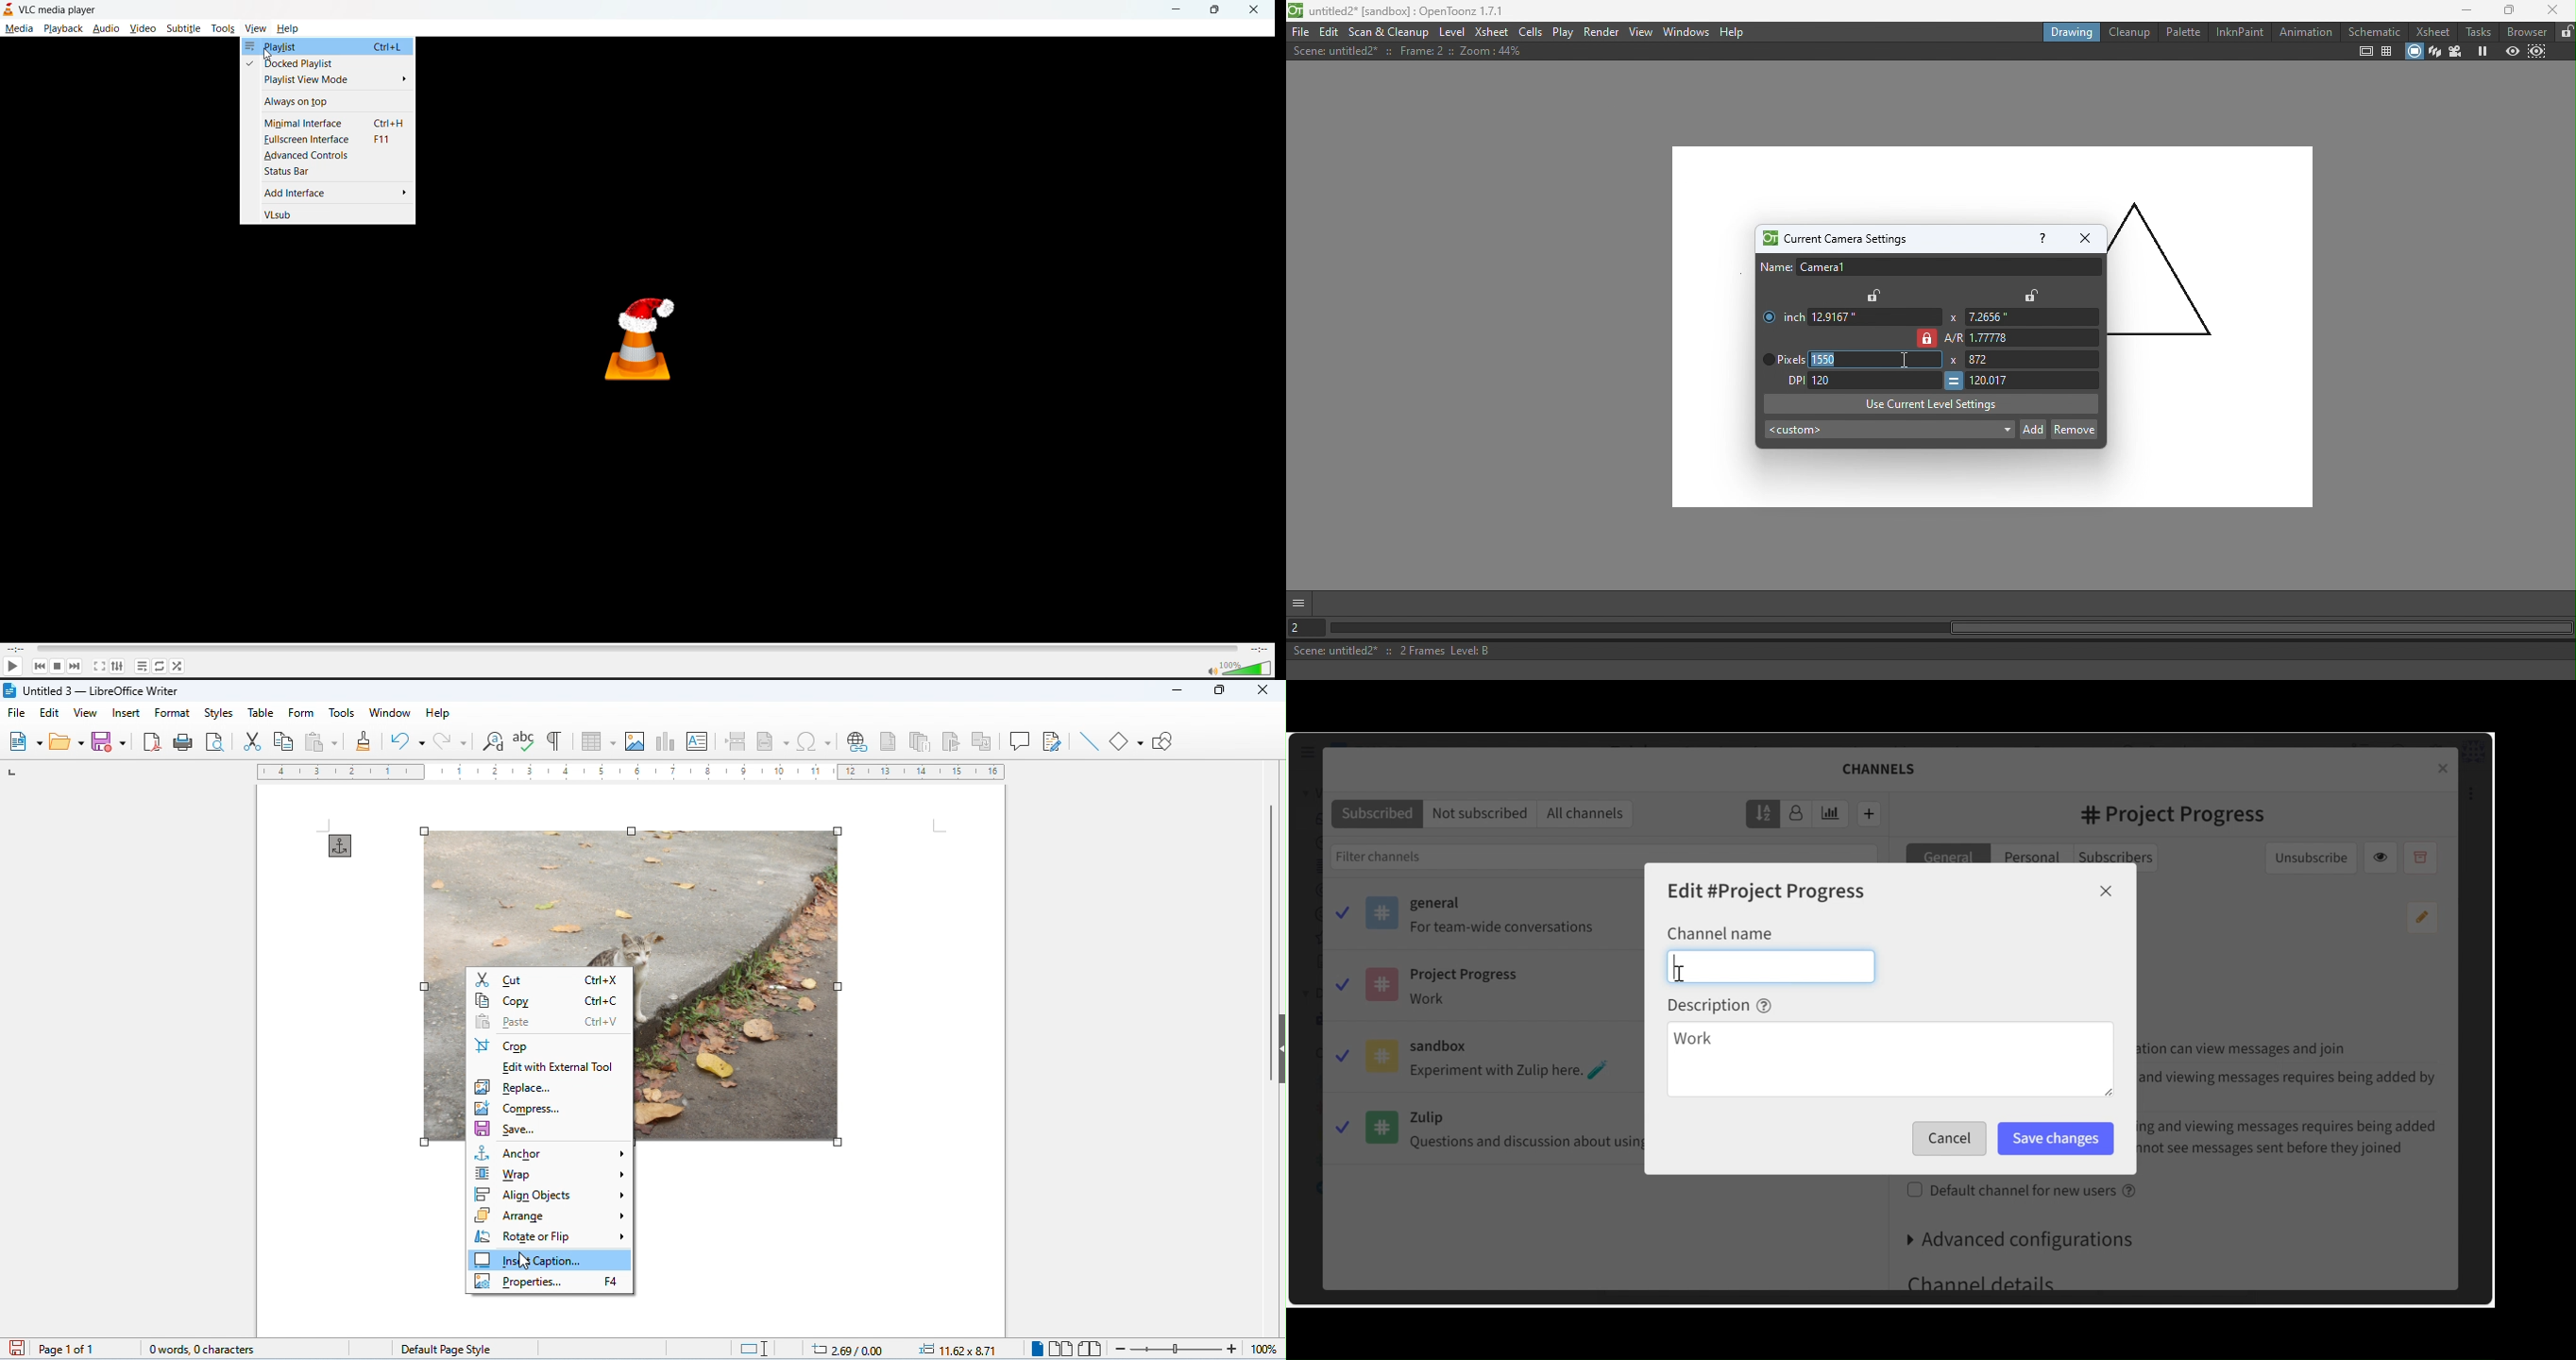 This screenshot has height=1372, width=2576. Describe the element at coordinates (1399, 10) in the screenshot. I see `untitled2* [sandbox] : OpenToonz 1.7.1` at that location.